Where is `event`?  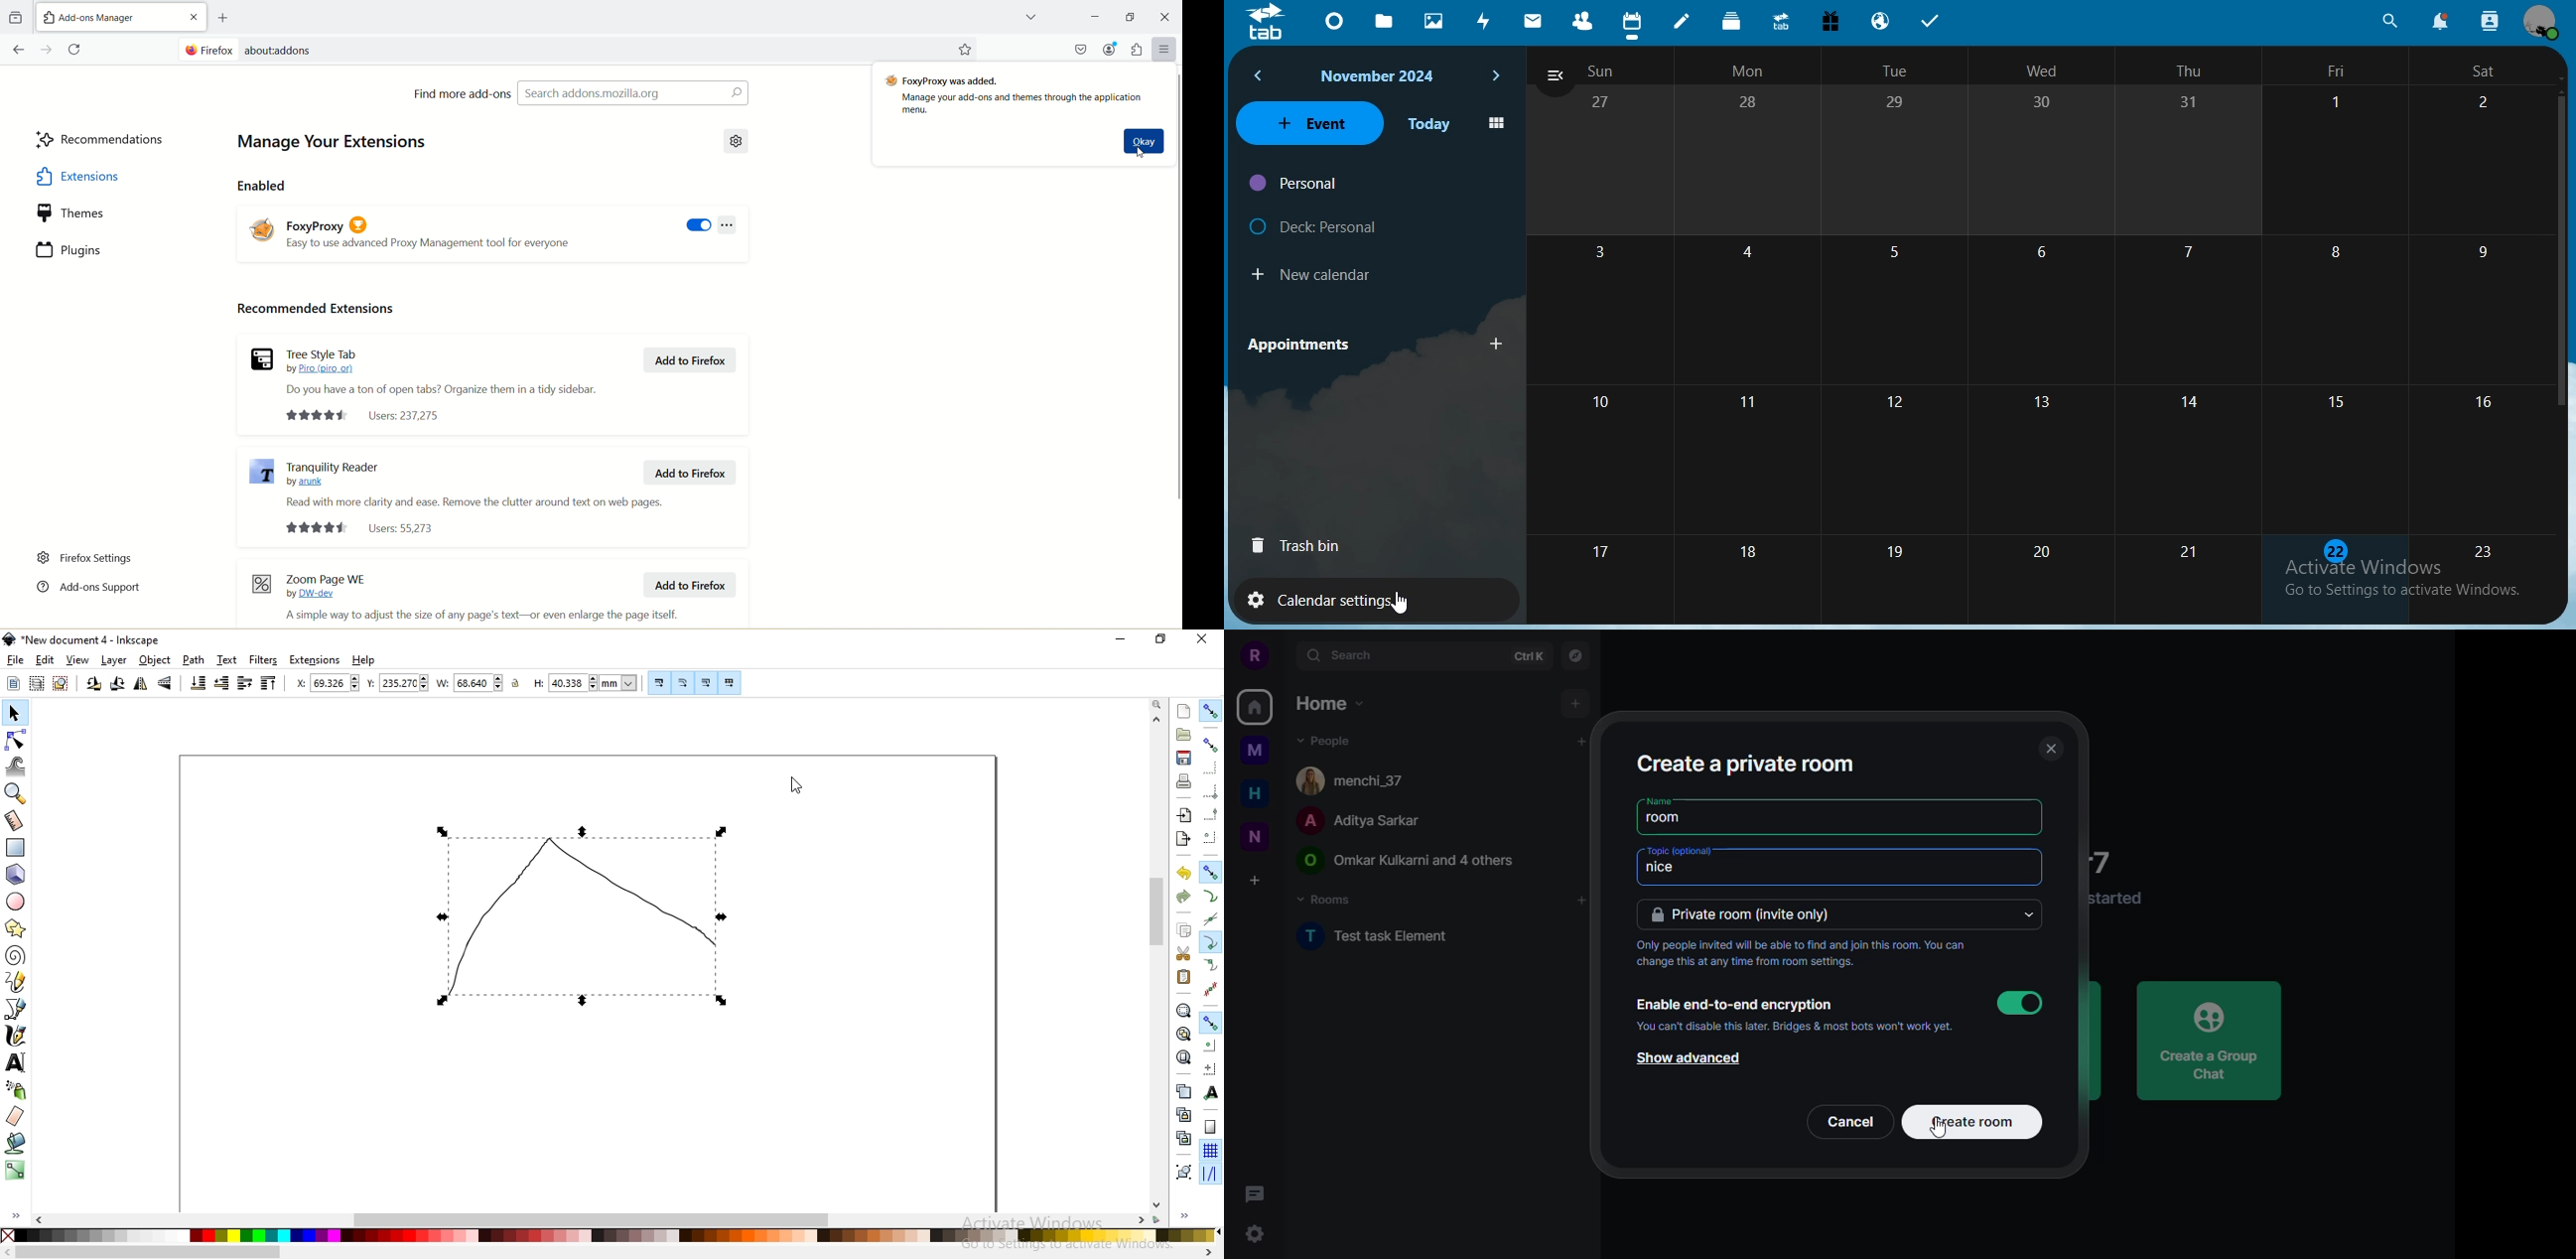 event is located at coordinates (1309, 122).